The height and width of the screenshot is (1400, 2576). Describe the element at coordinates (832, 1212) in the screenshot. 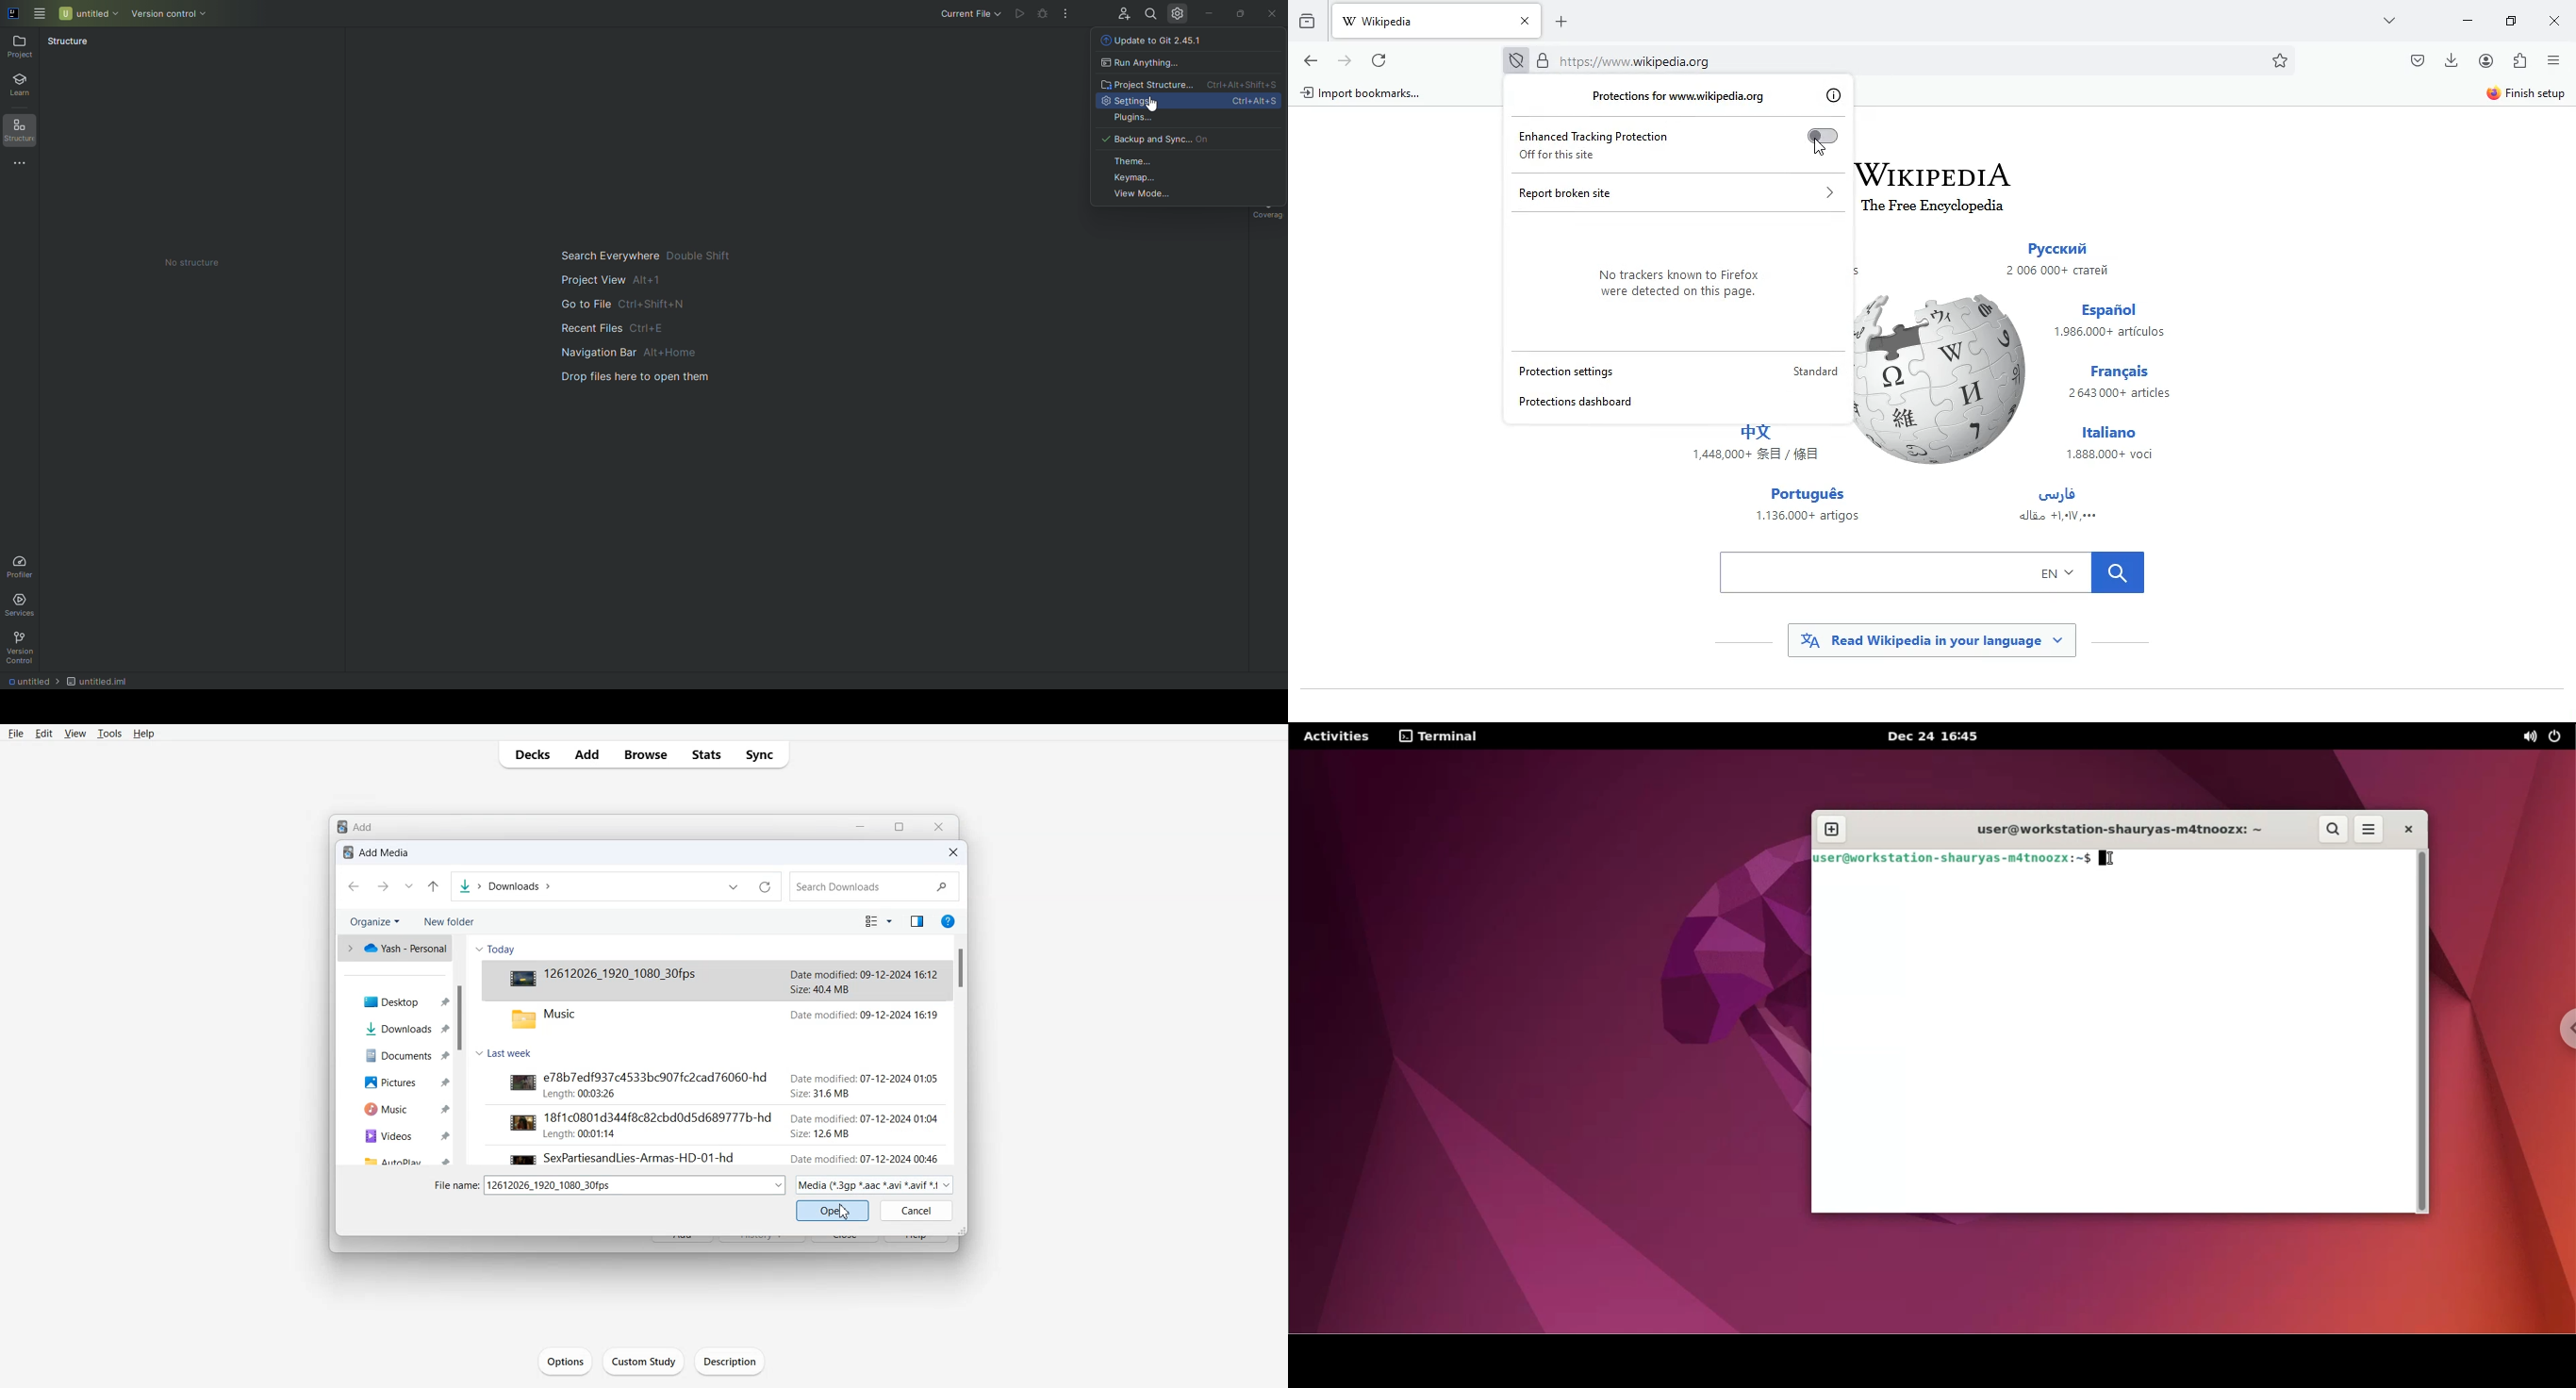

I see `Open` at that location.